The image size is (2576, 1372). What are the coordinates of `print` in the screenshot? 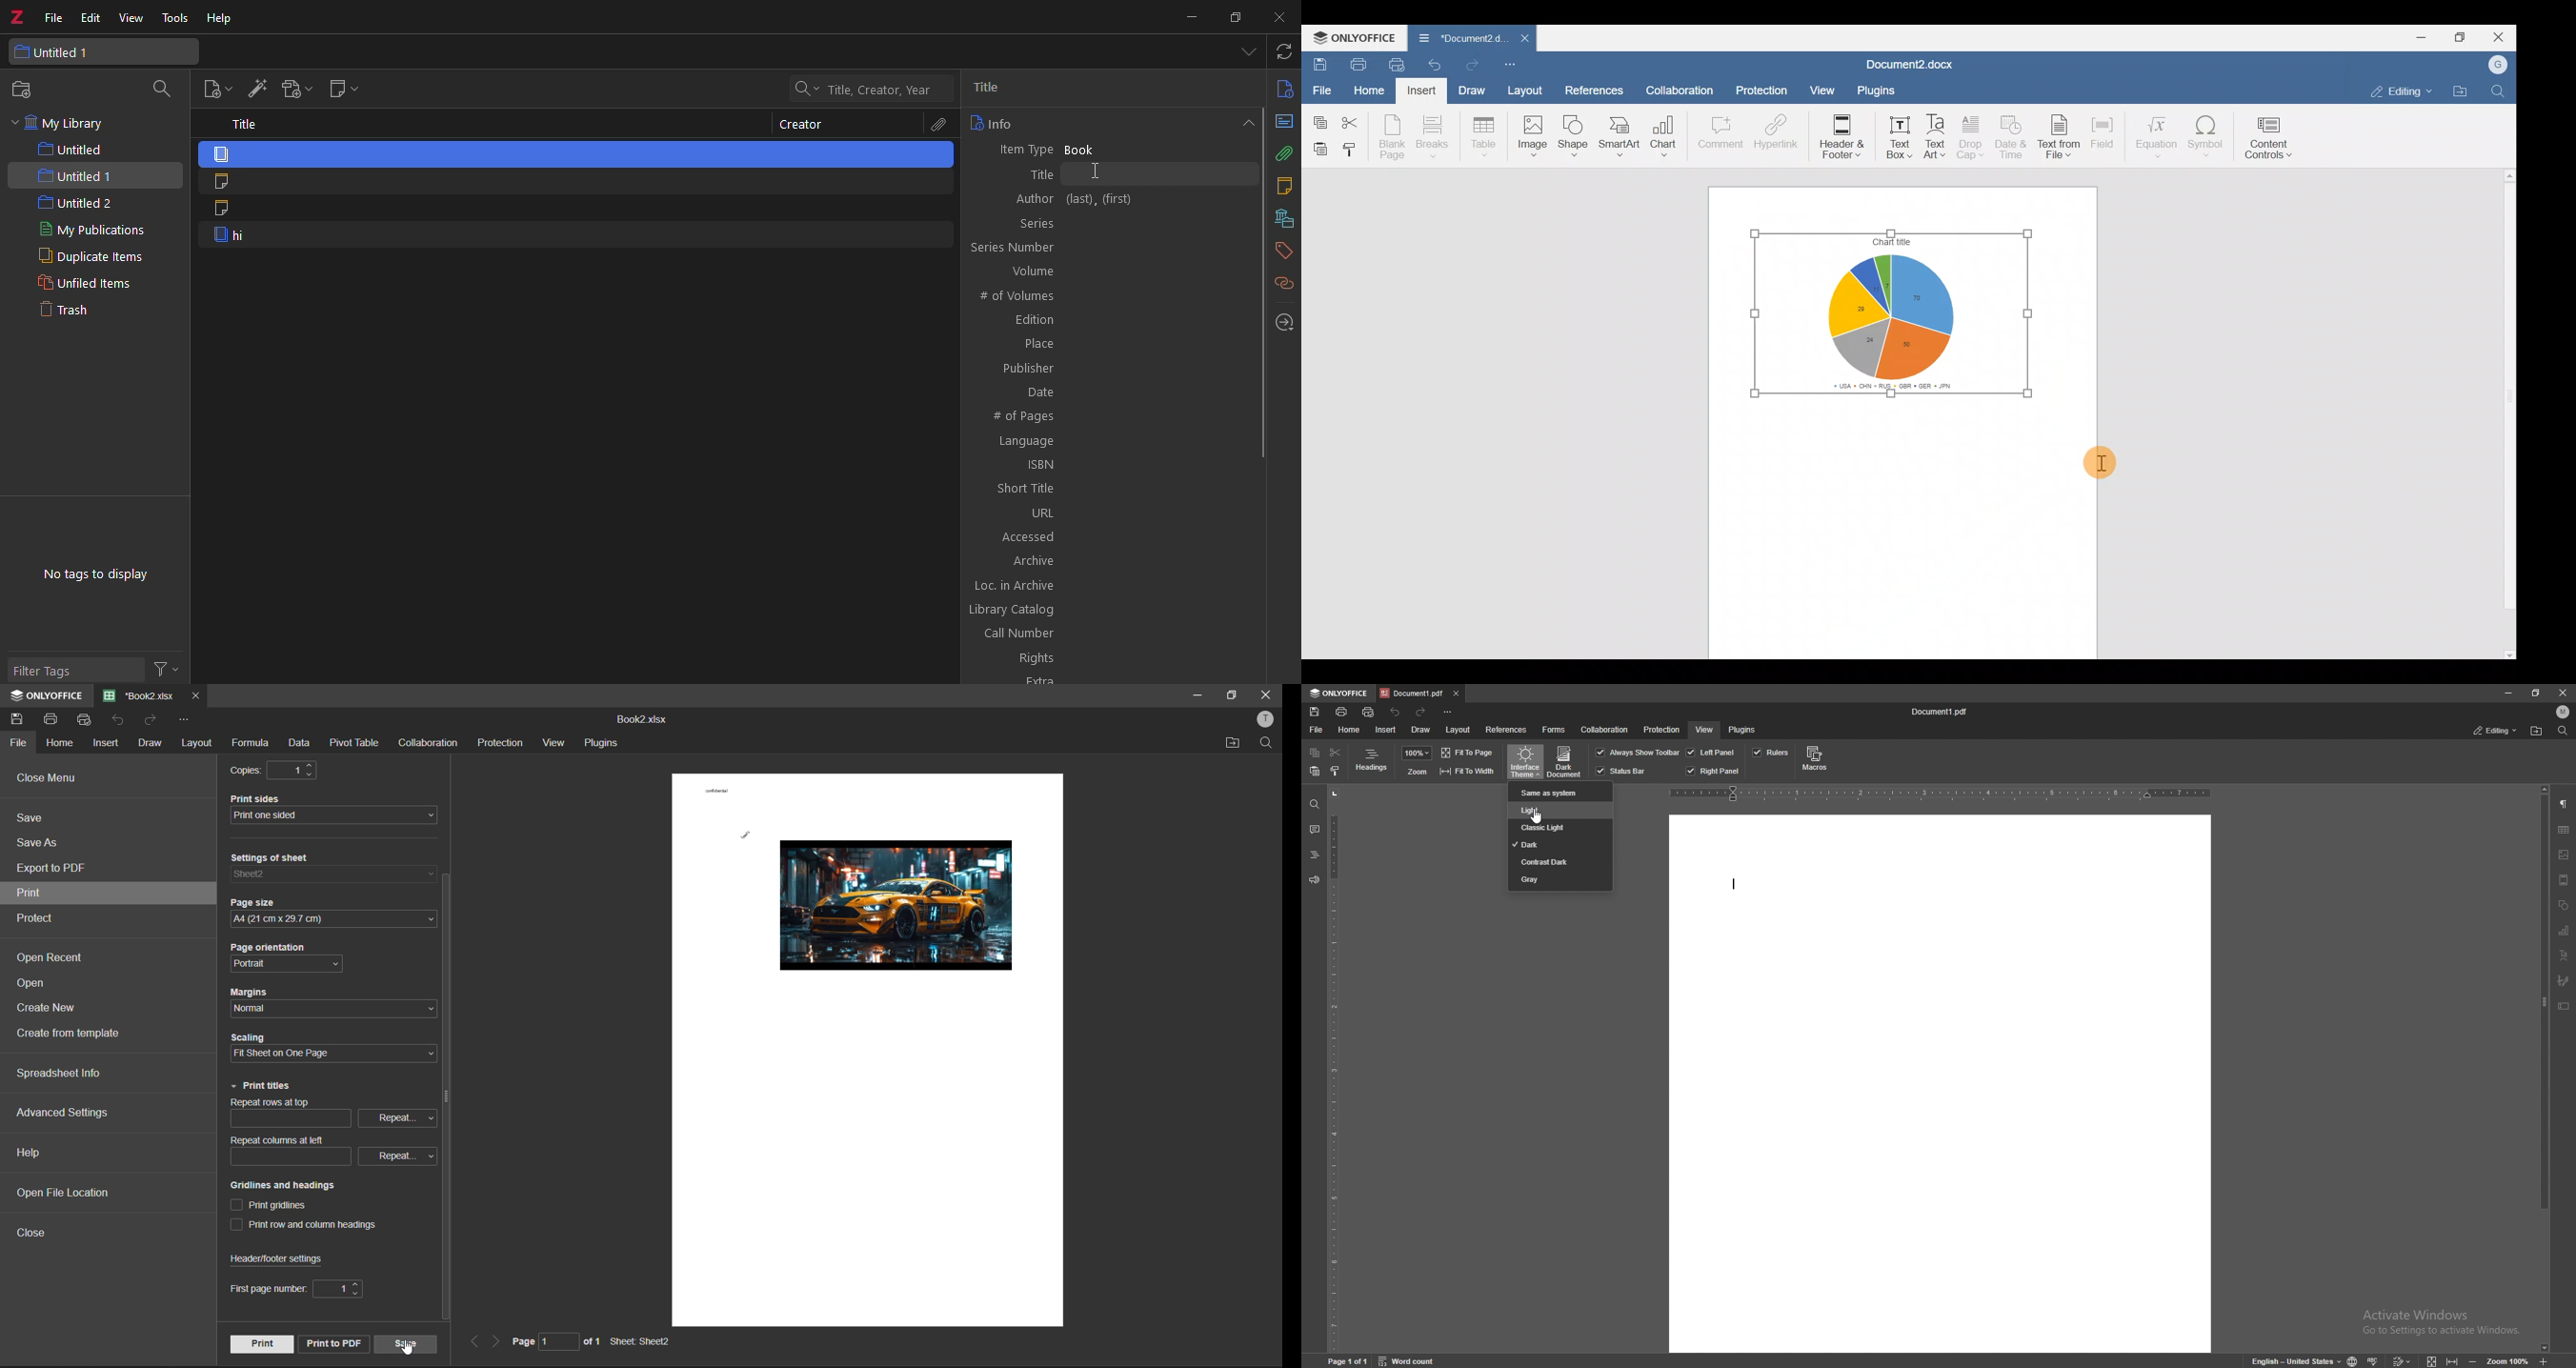 It's located at (35, 893).